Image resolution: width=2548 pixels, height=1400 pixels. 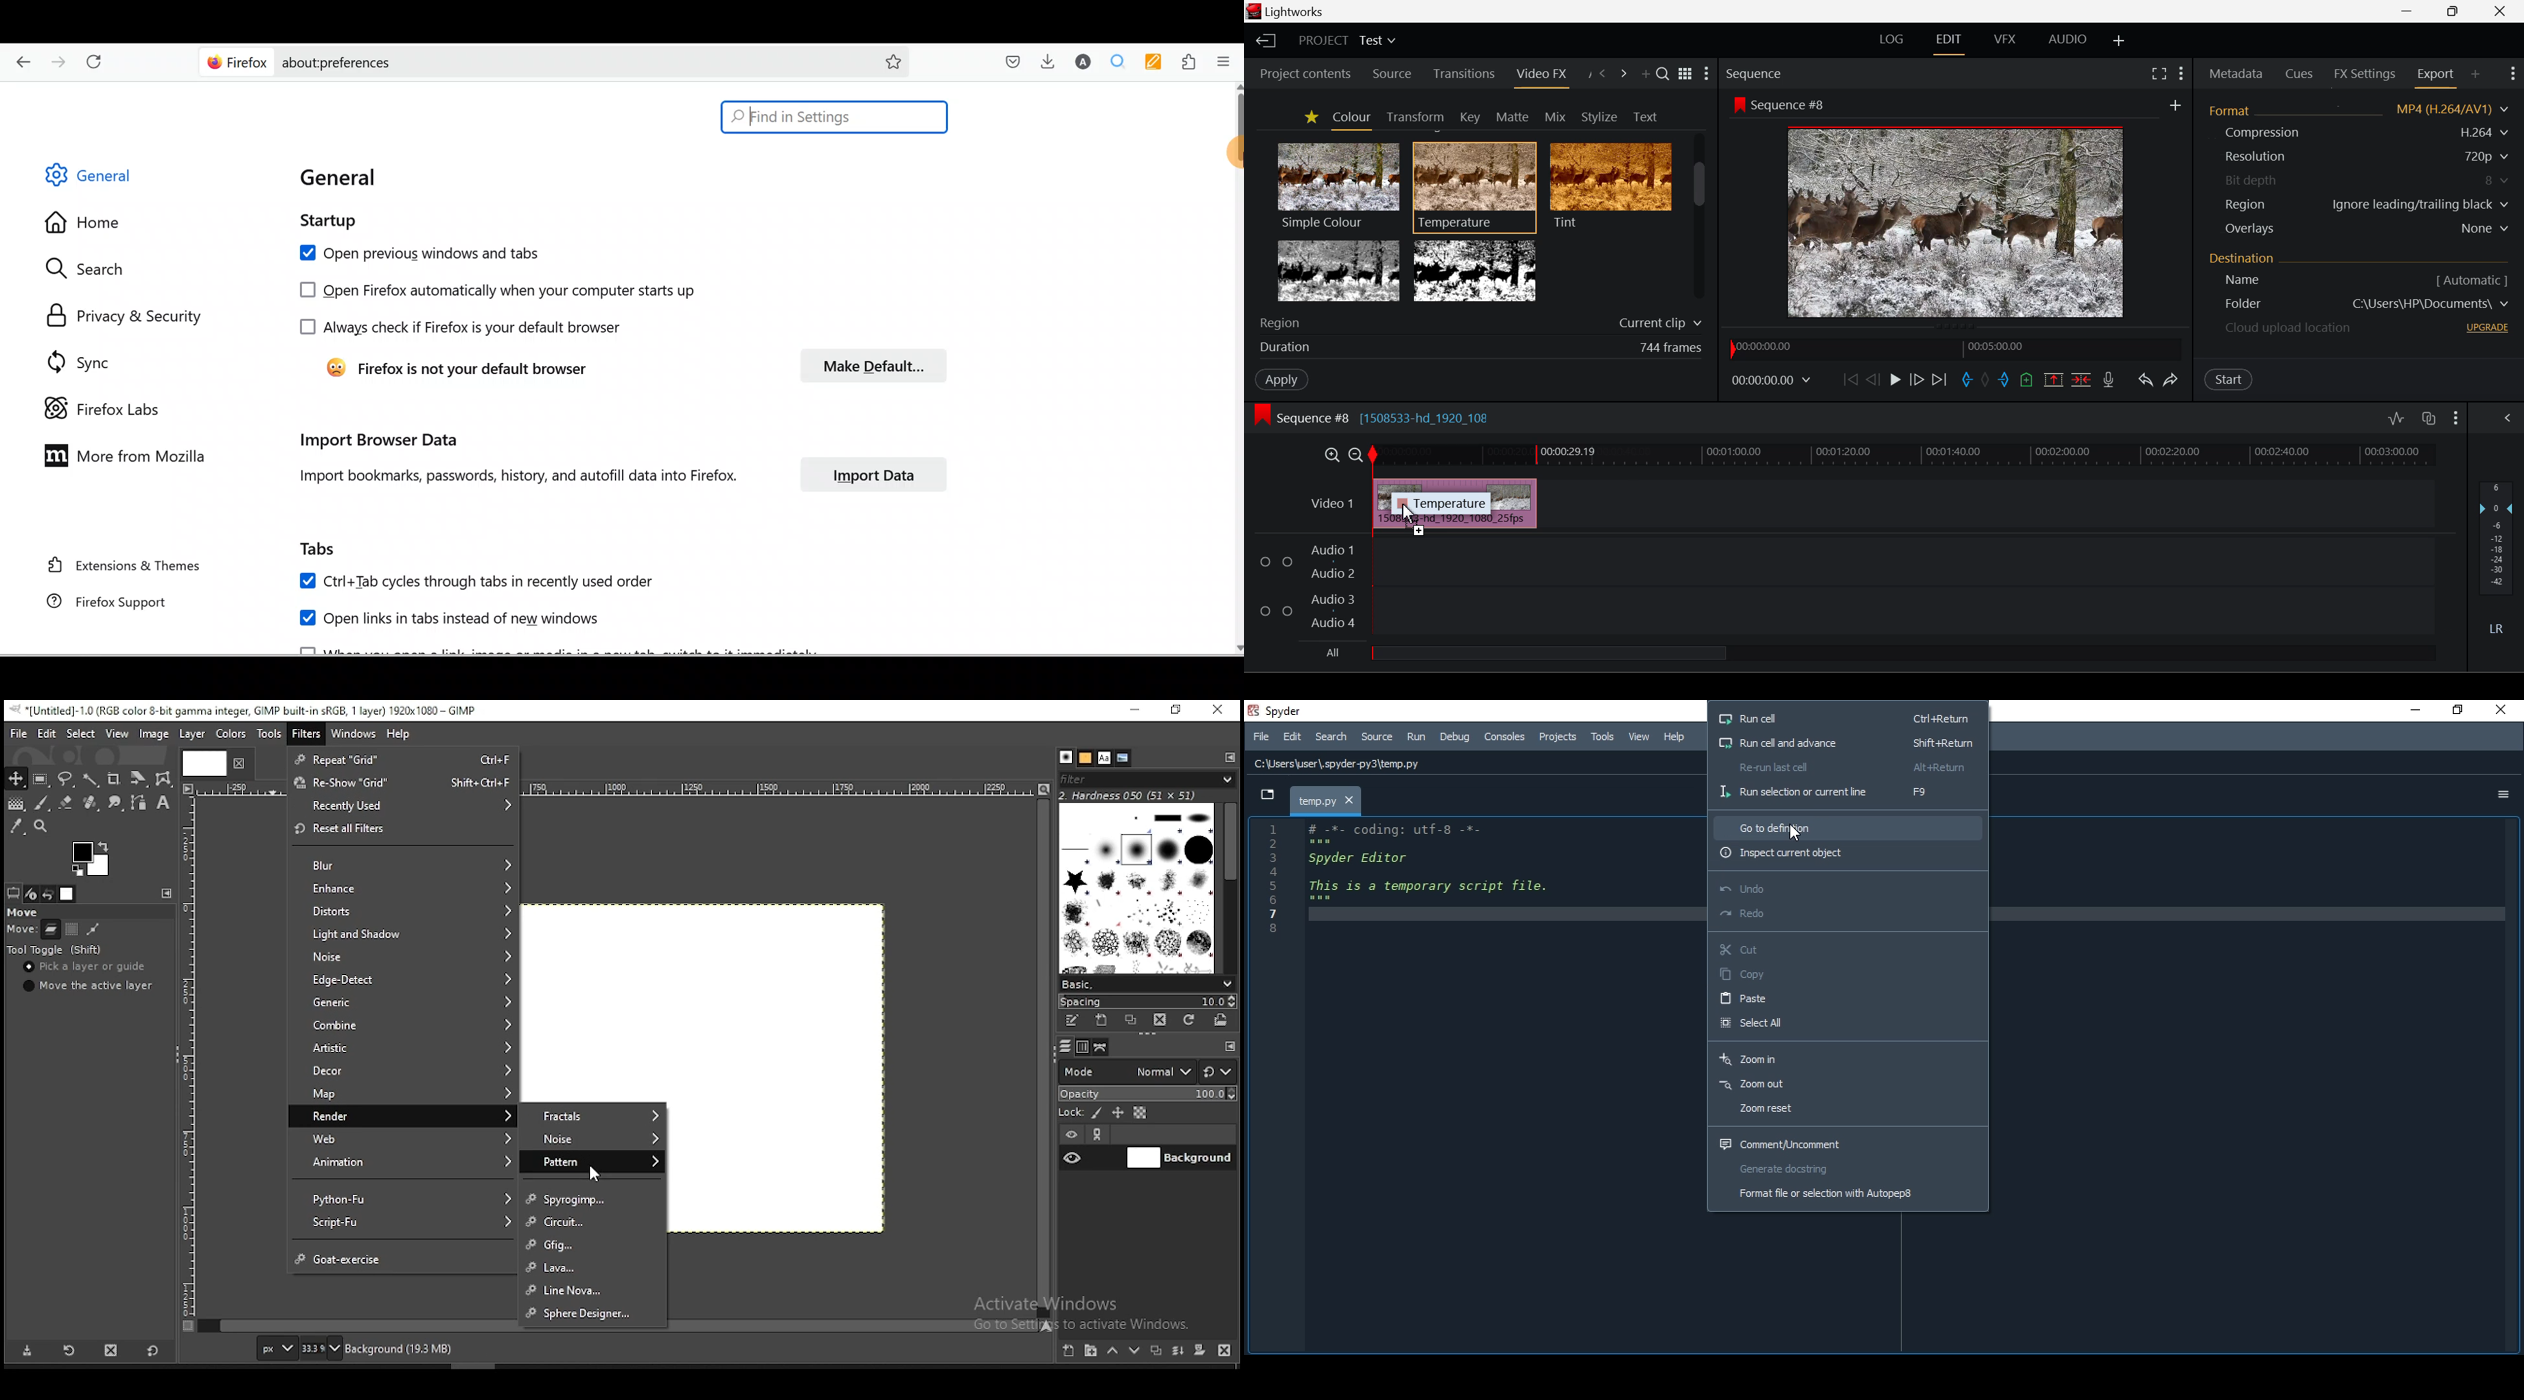 I want to click on Generate docstring, so click(x=1847, y=1170).